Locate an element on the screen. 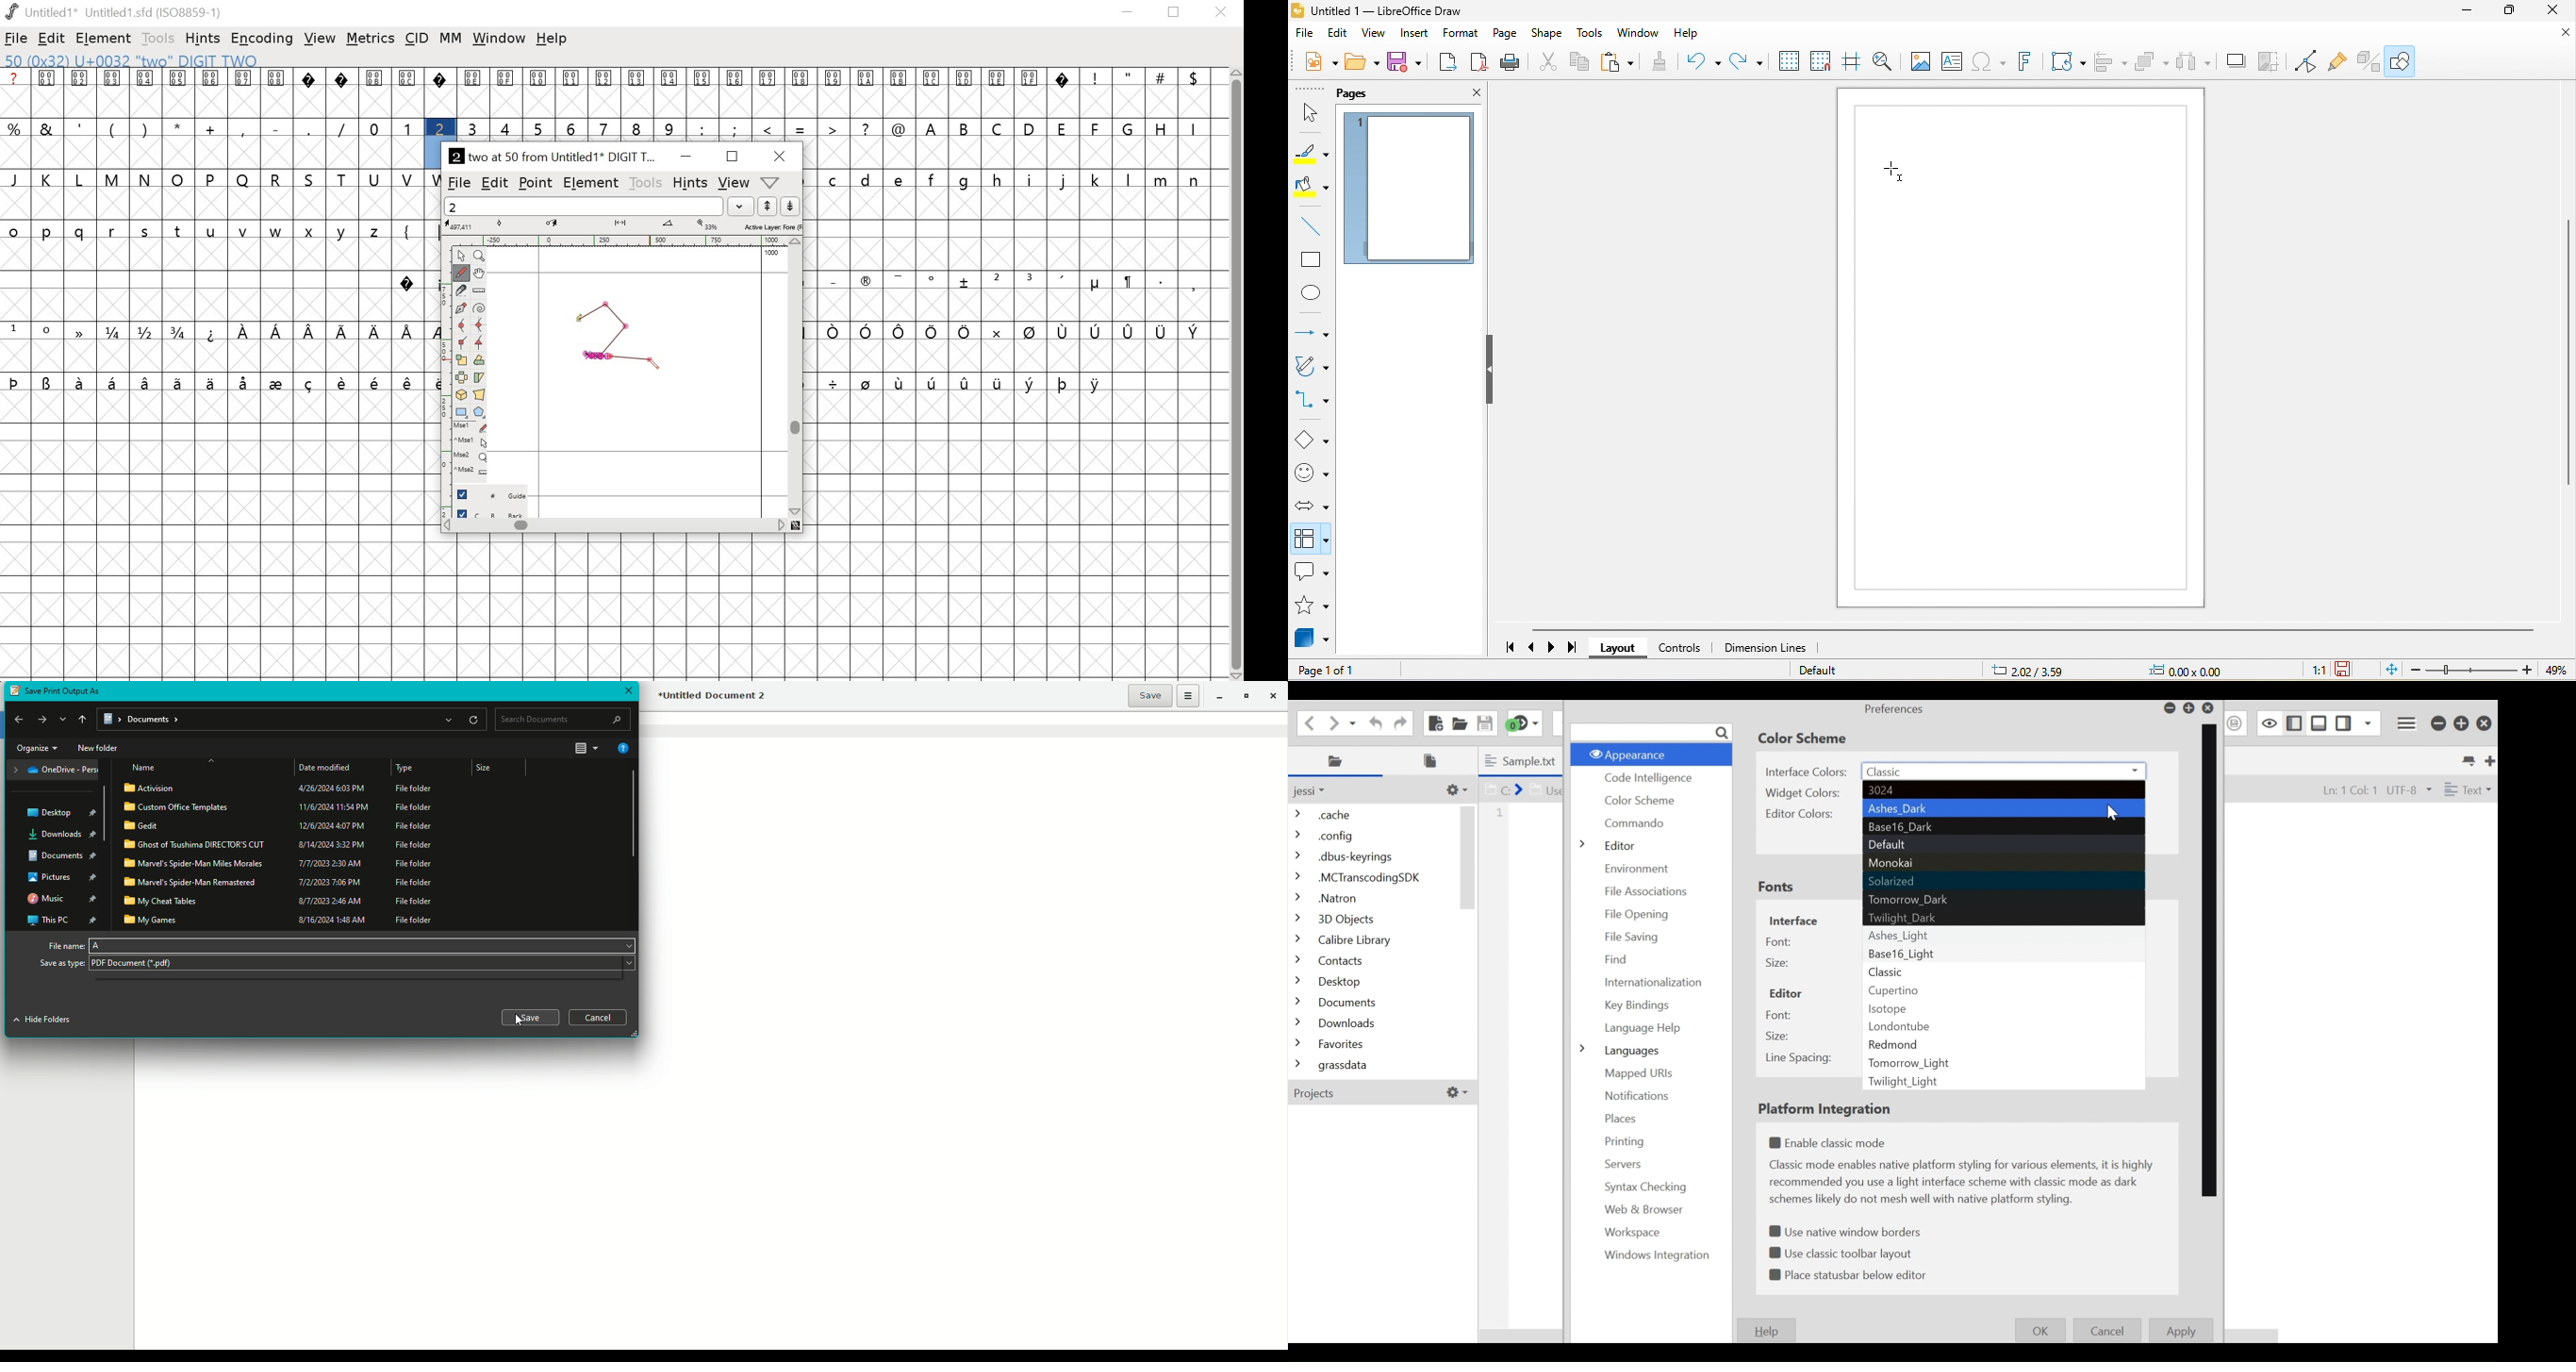 This screenshot has width=2576, height=1372. ruler is located at coordinates (622, 241).